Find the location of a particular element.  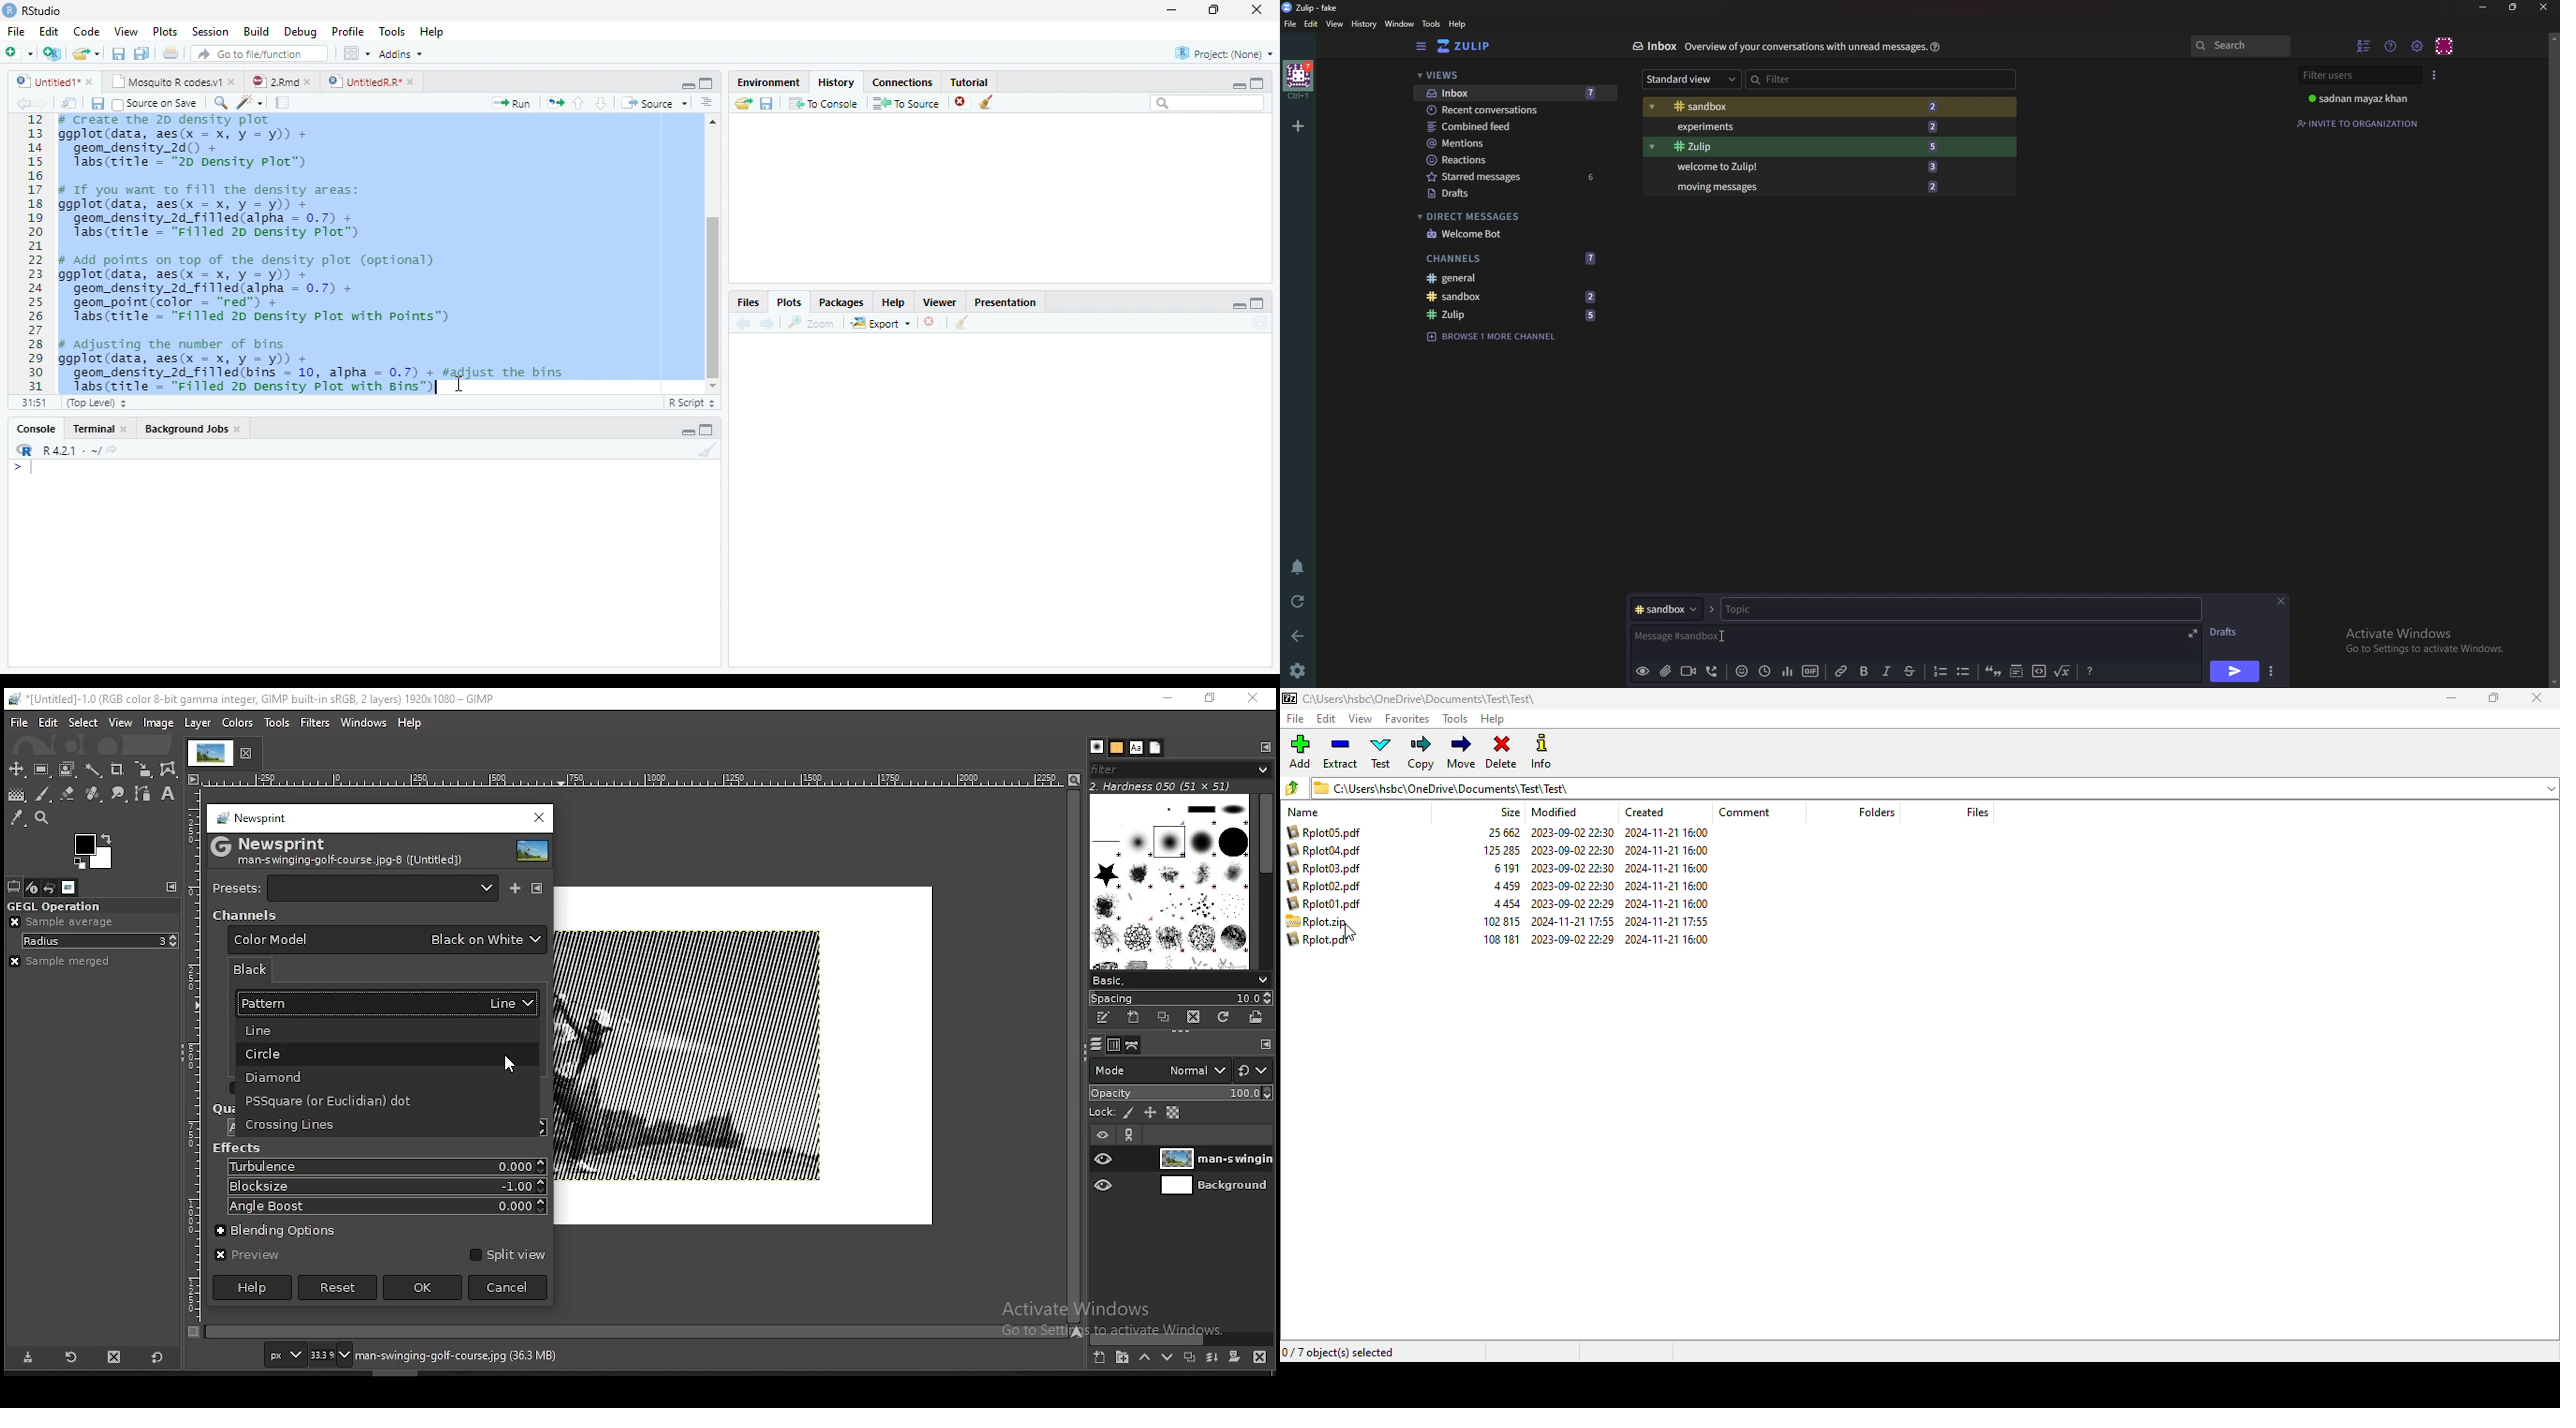

‘Mosquito R codes.v1 is located at coordinates (167, 82).